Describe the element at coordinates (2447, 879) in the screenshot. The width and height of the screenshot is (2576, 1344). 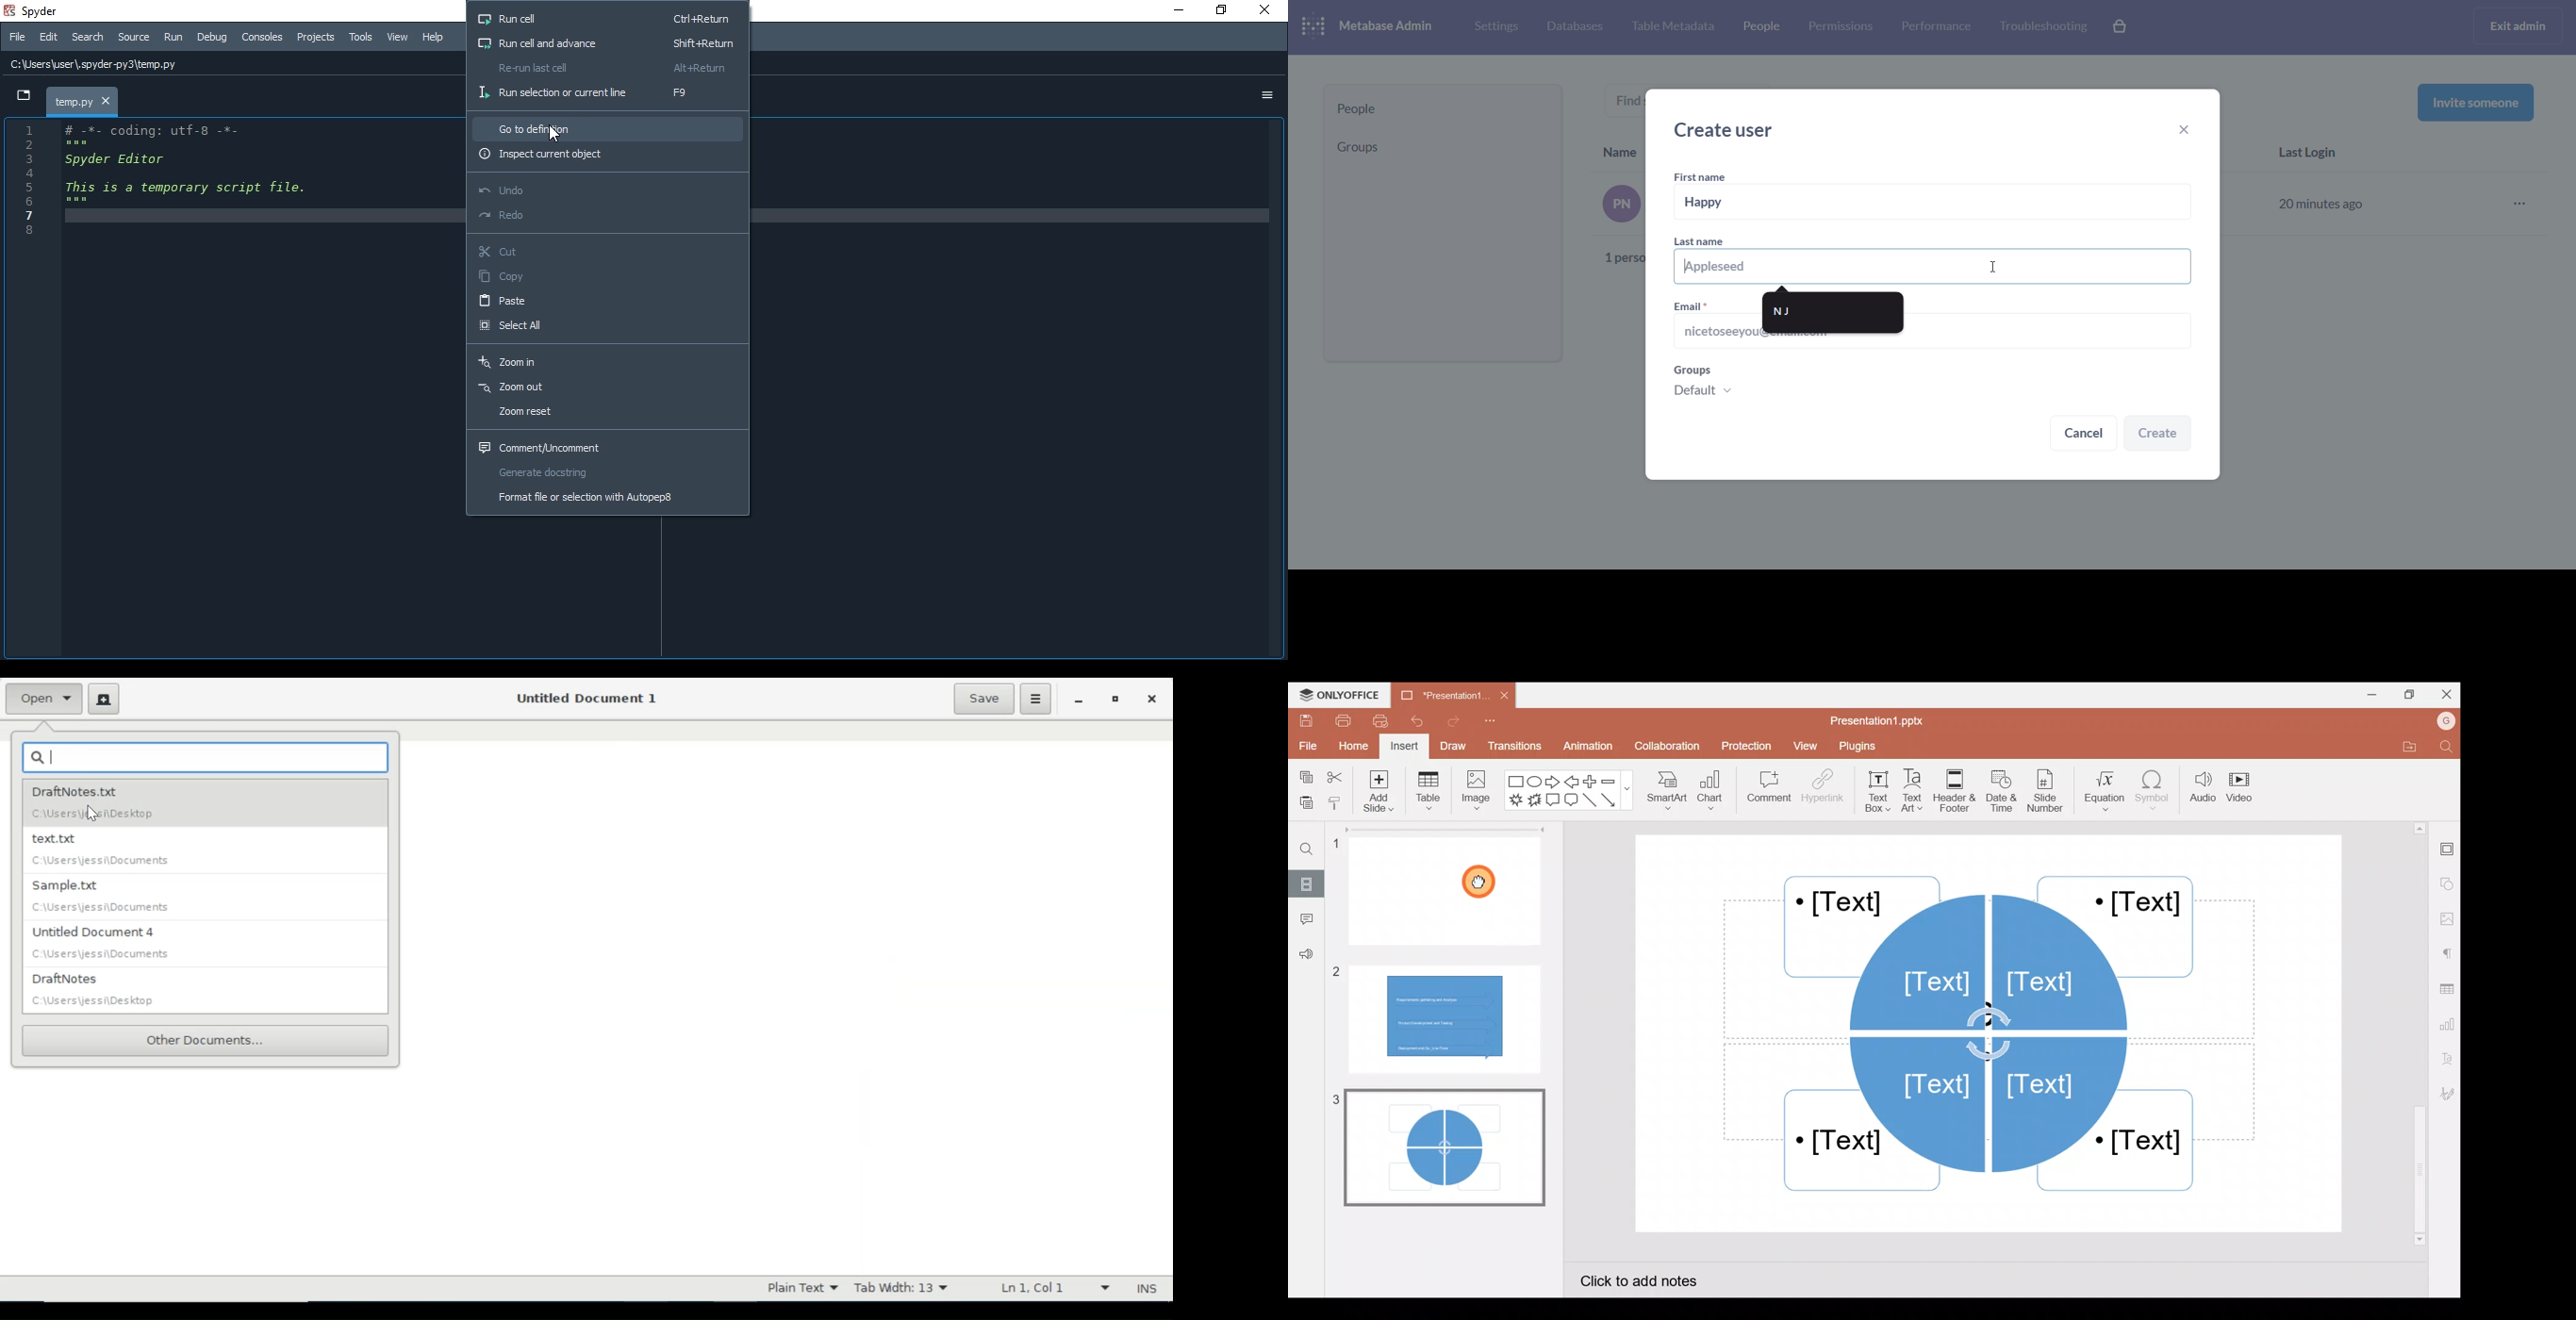
I see `Shape settings` at that location.